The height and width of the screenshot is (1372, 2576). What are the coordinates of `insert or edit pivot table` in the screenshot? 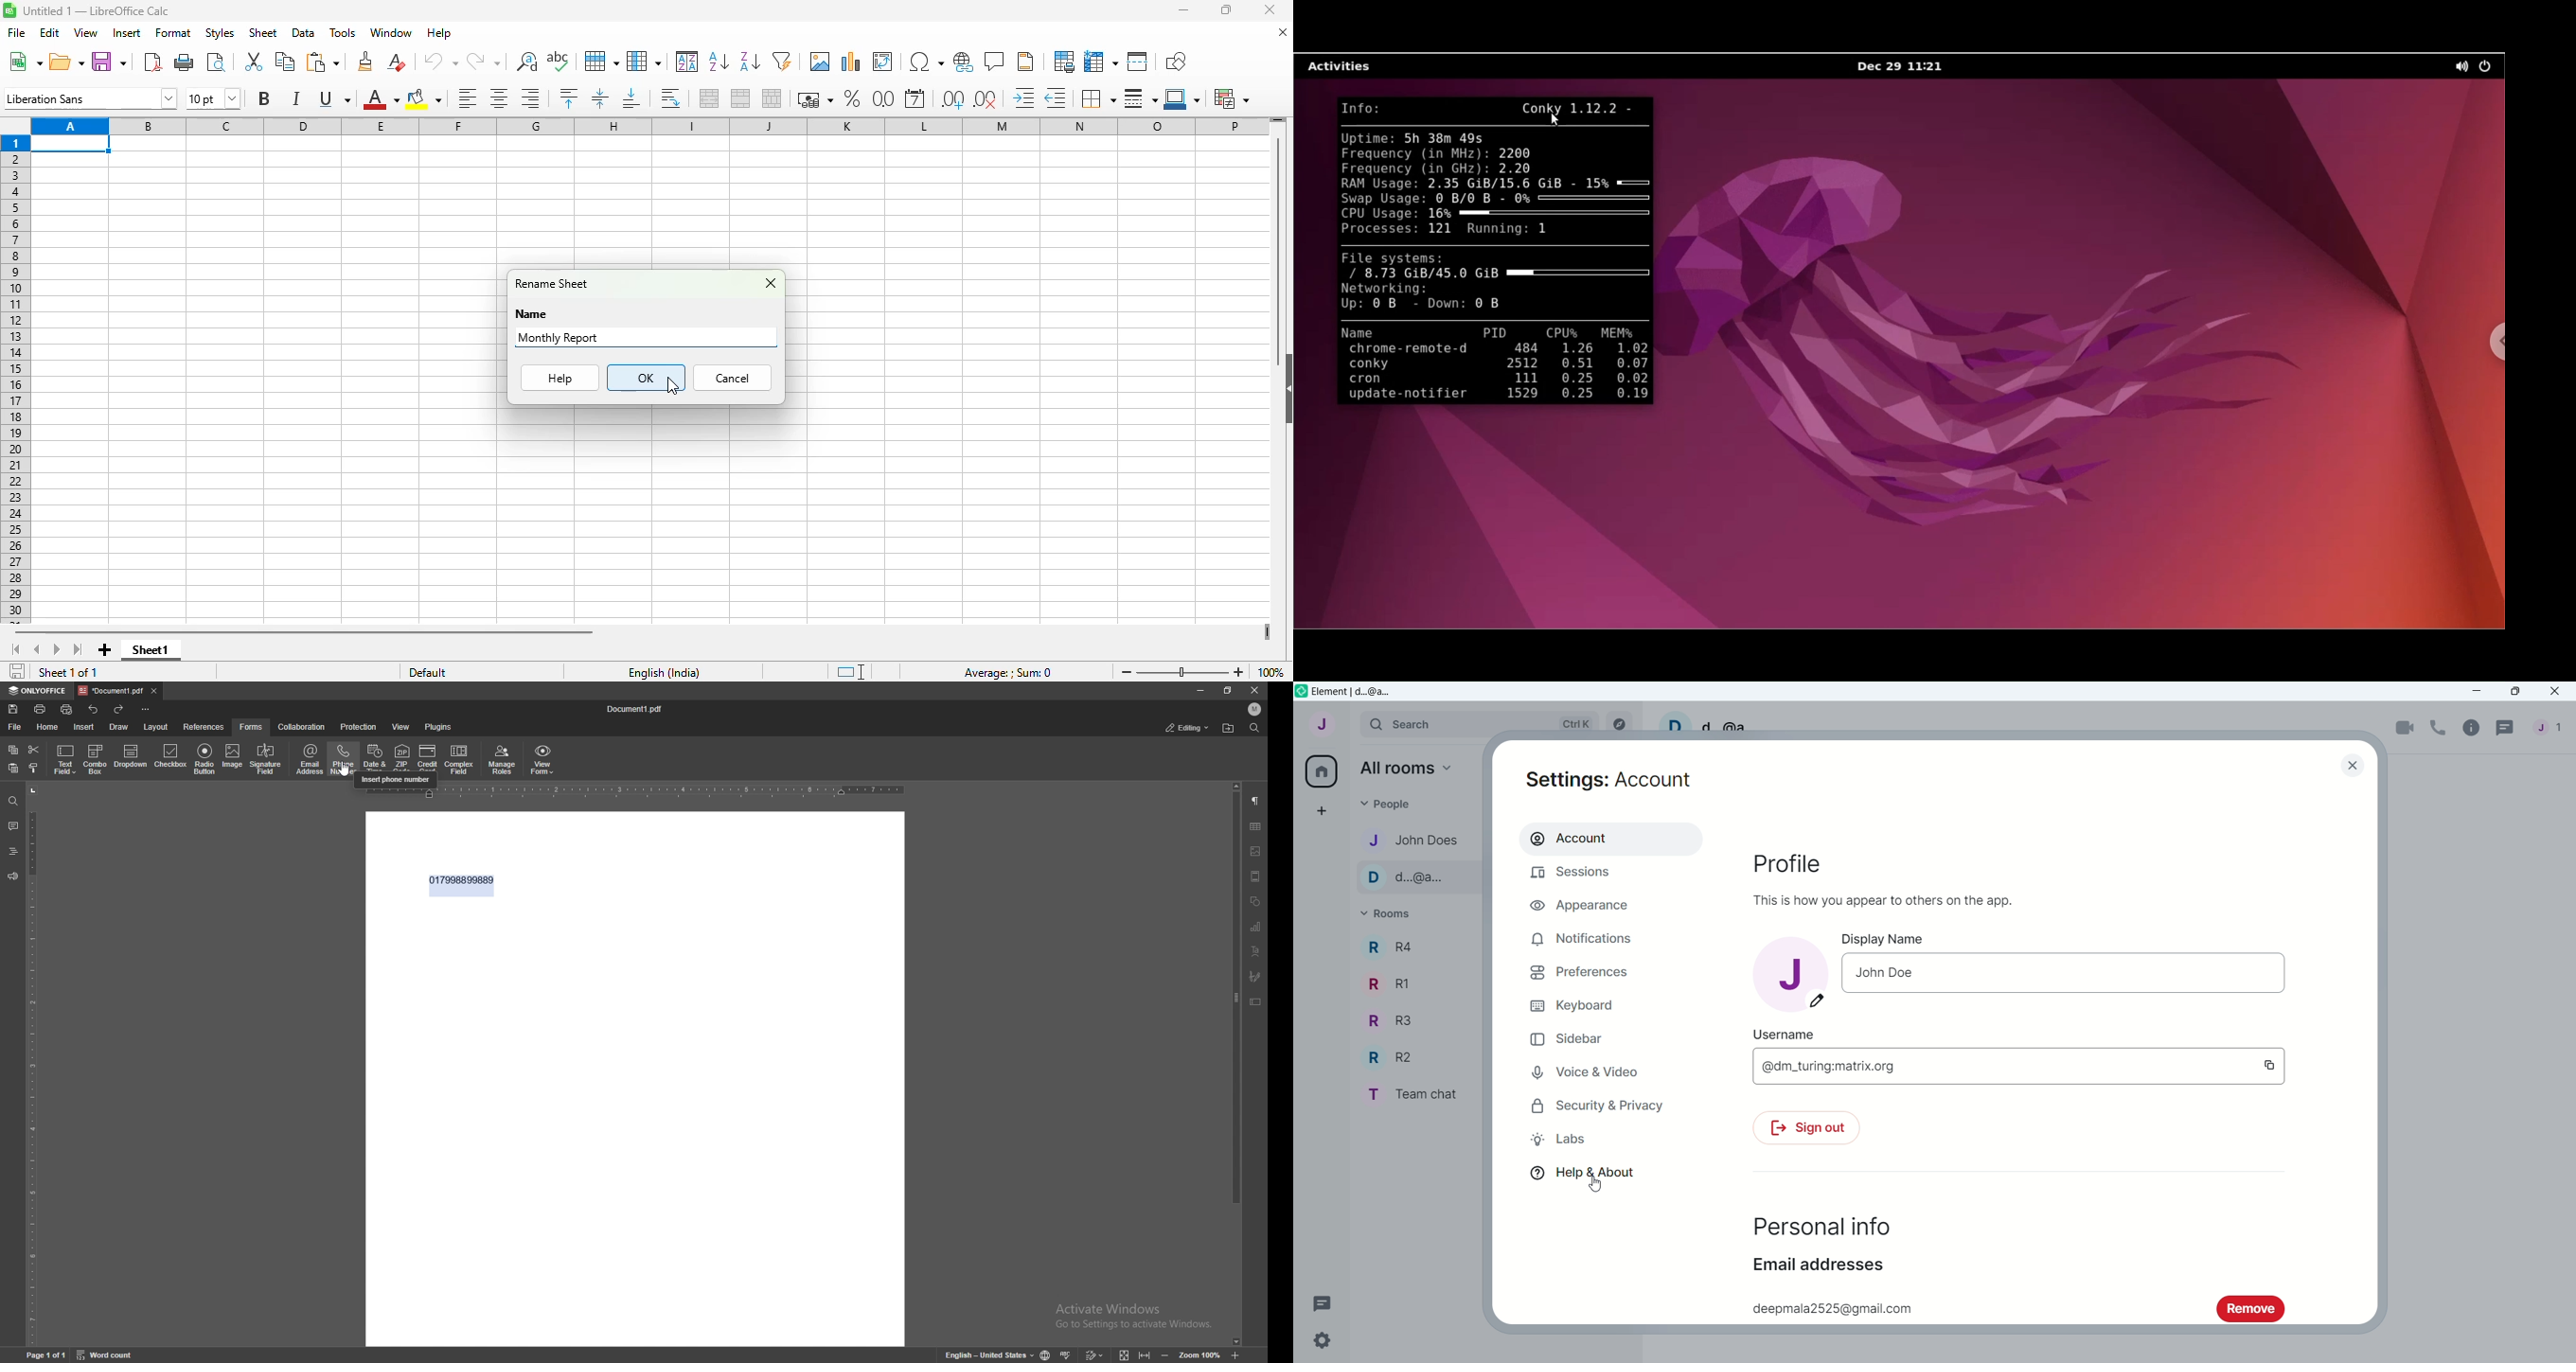 It's located at (882, 61).